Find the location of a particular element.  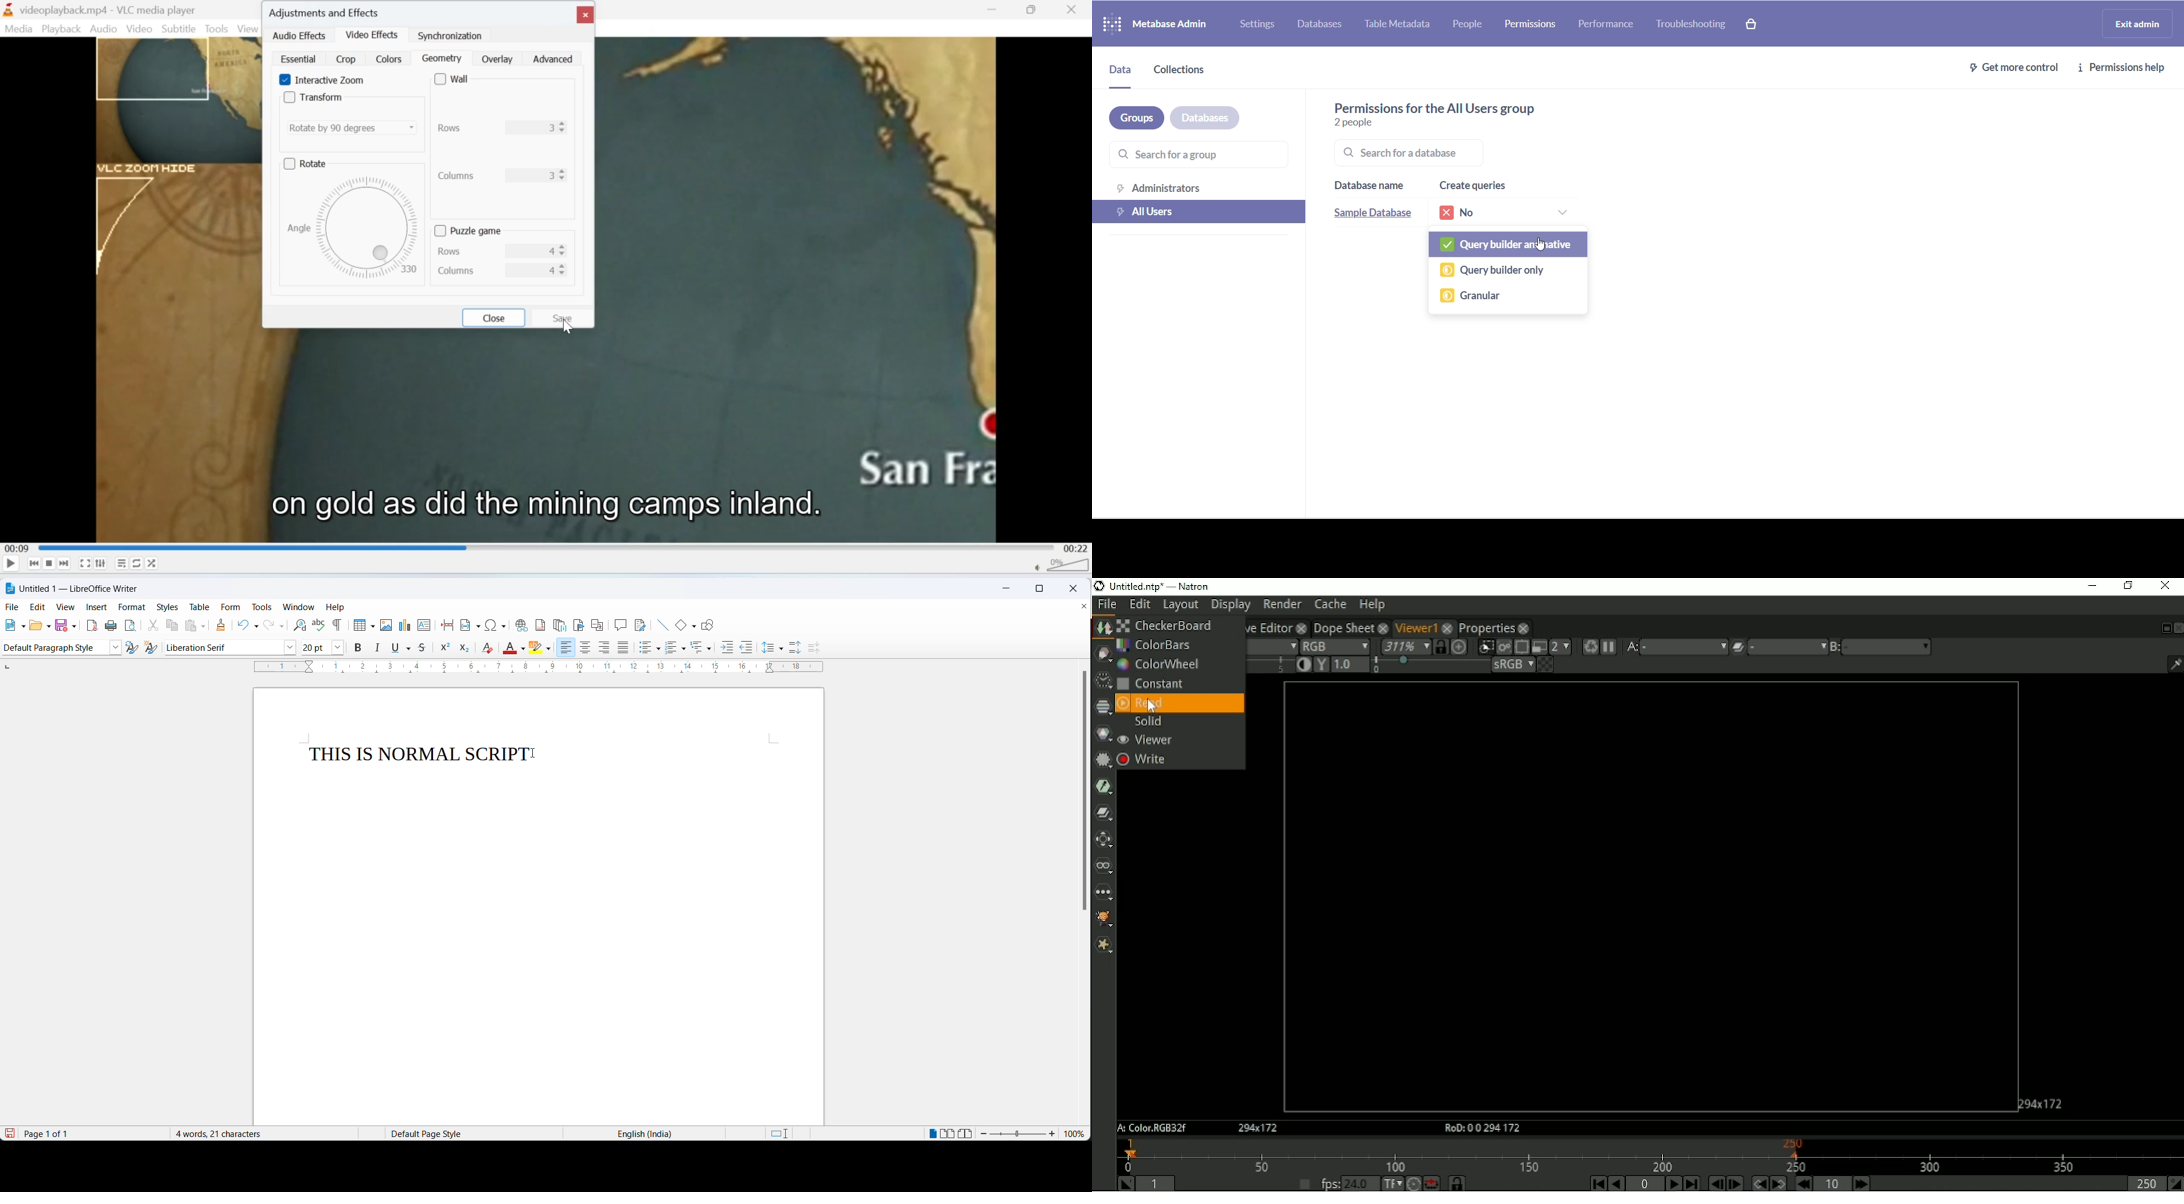

zoom decrease is located at coordinates (1051, 1135).